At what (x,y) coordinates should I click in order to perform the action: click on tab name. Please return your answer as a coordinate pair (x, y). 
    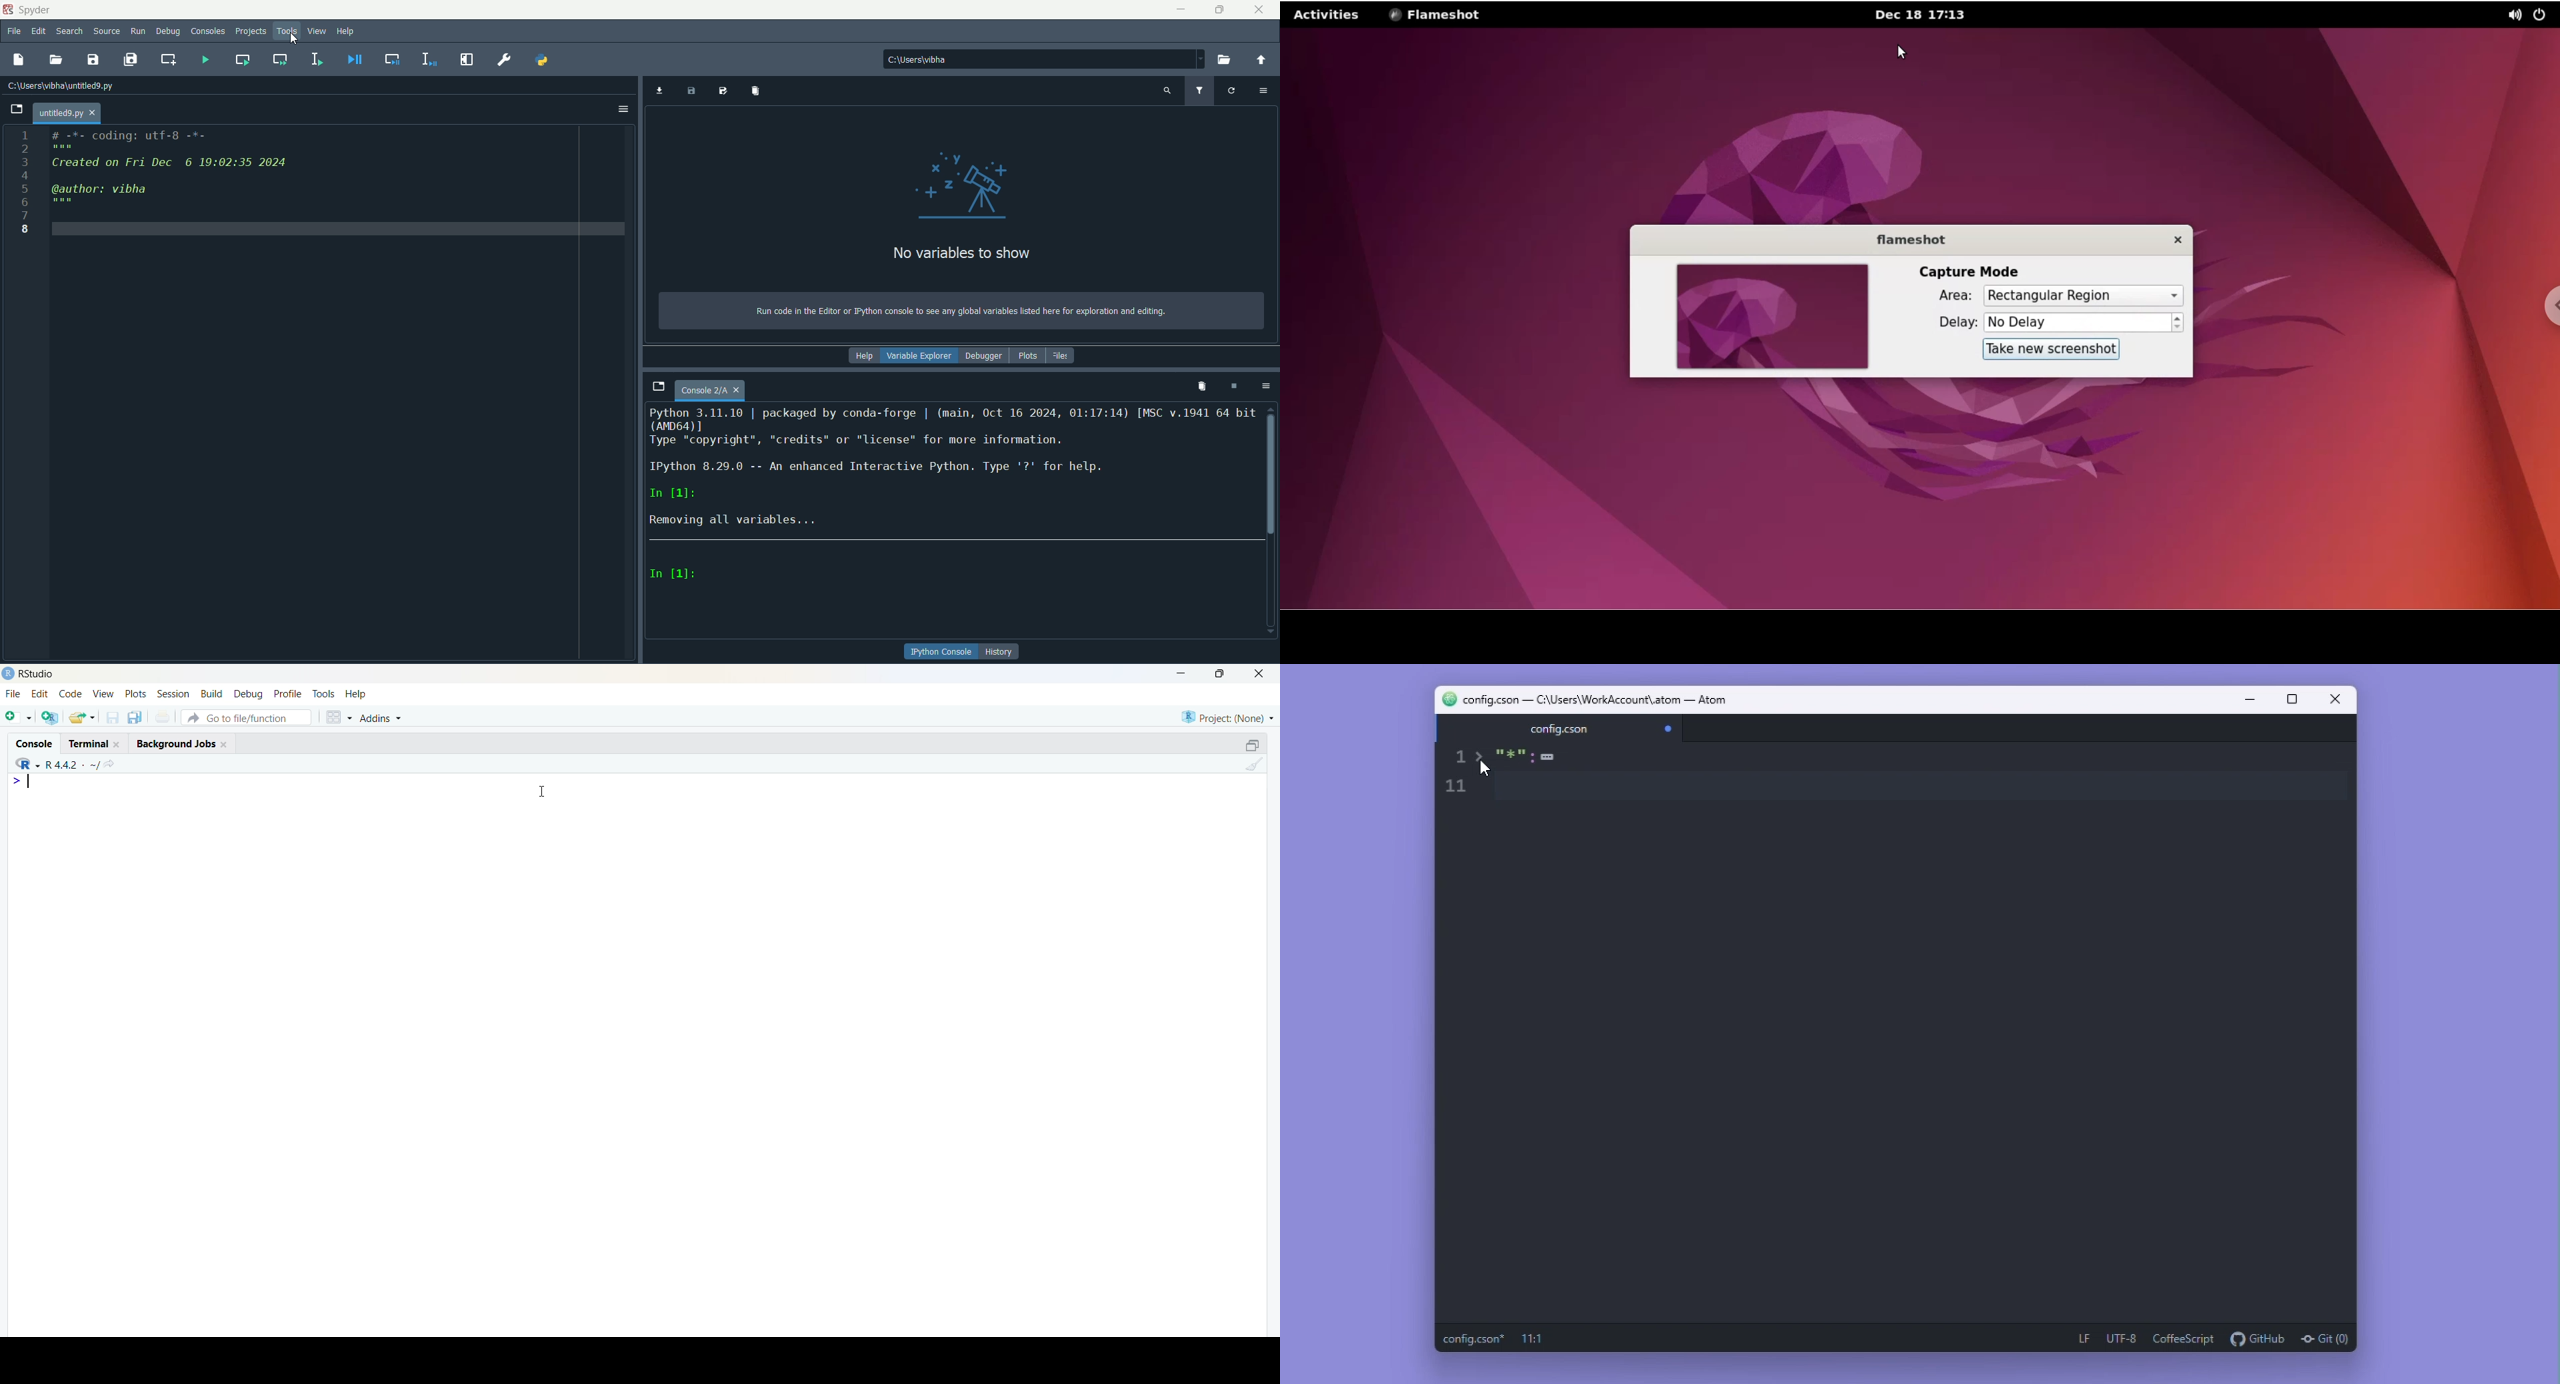
    Looking at the image, I should click on (67, 113).